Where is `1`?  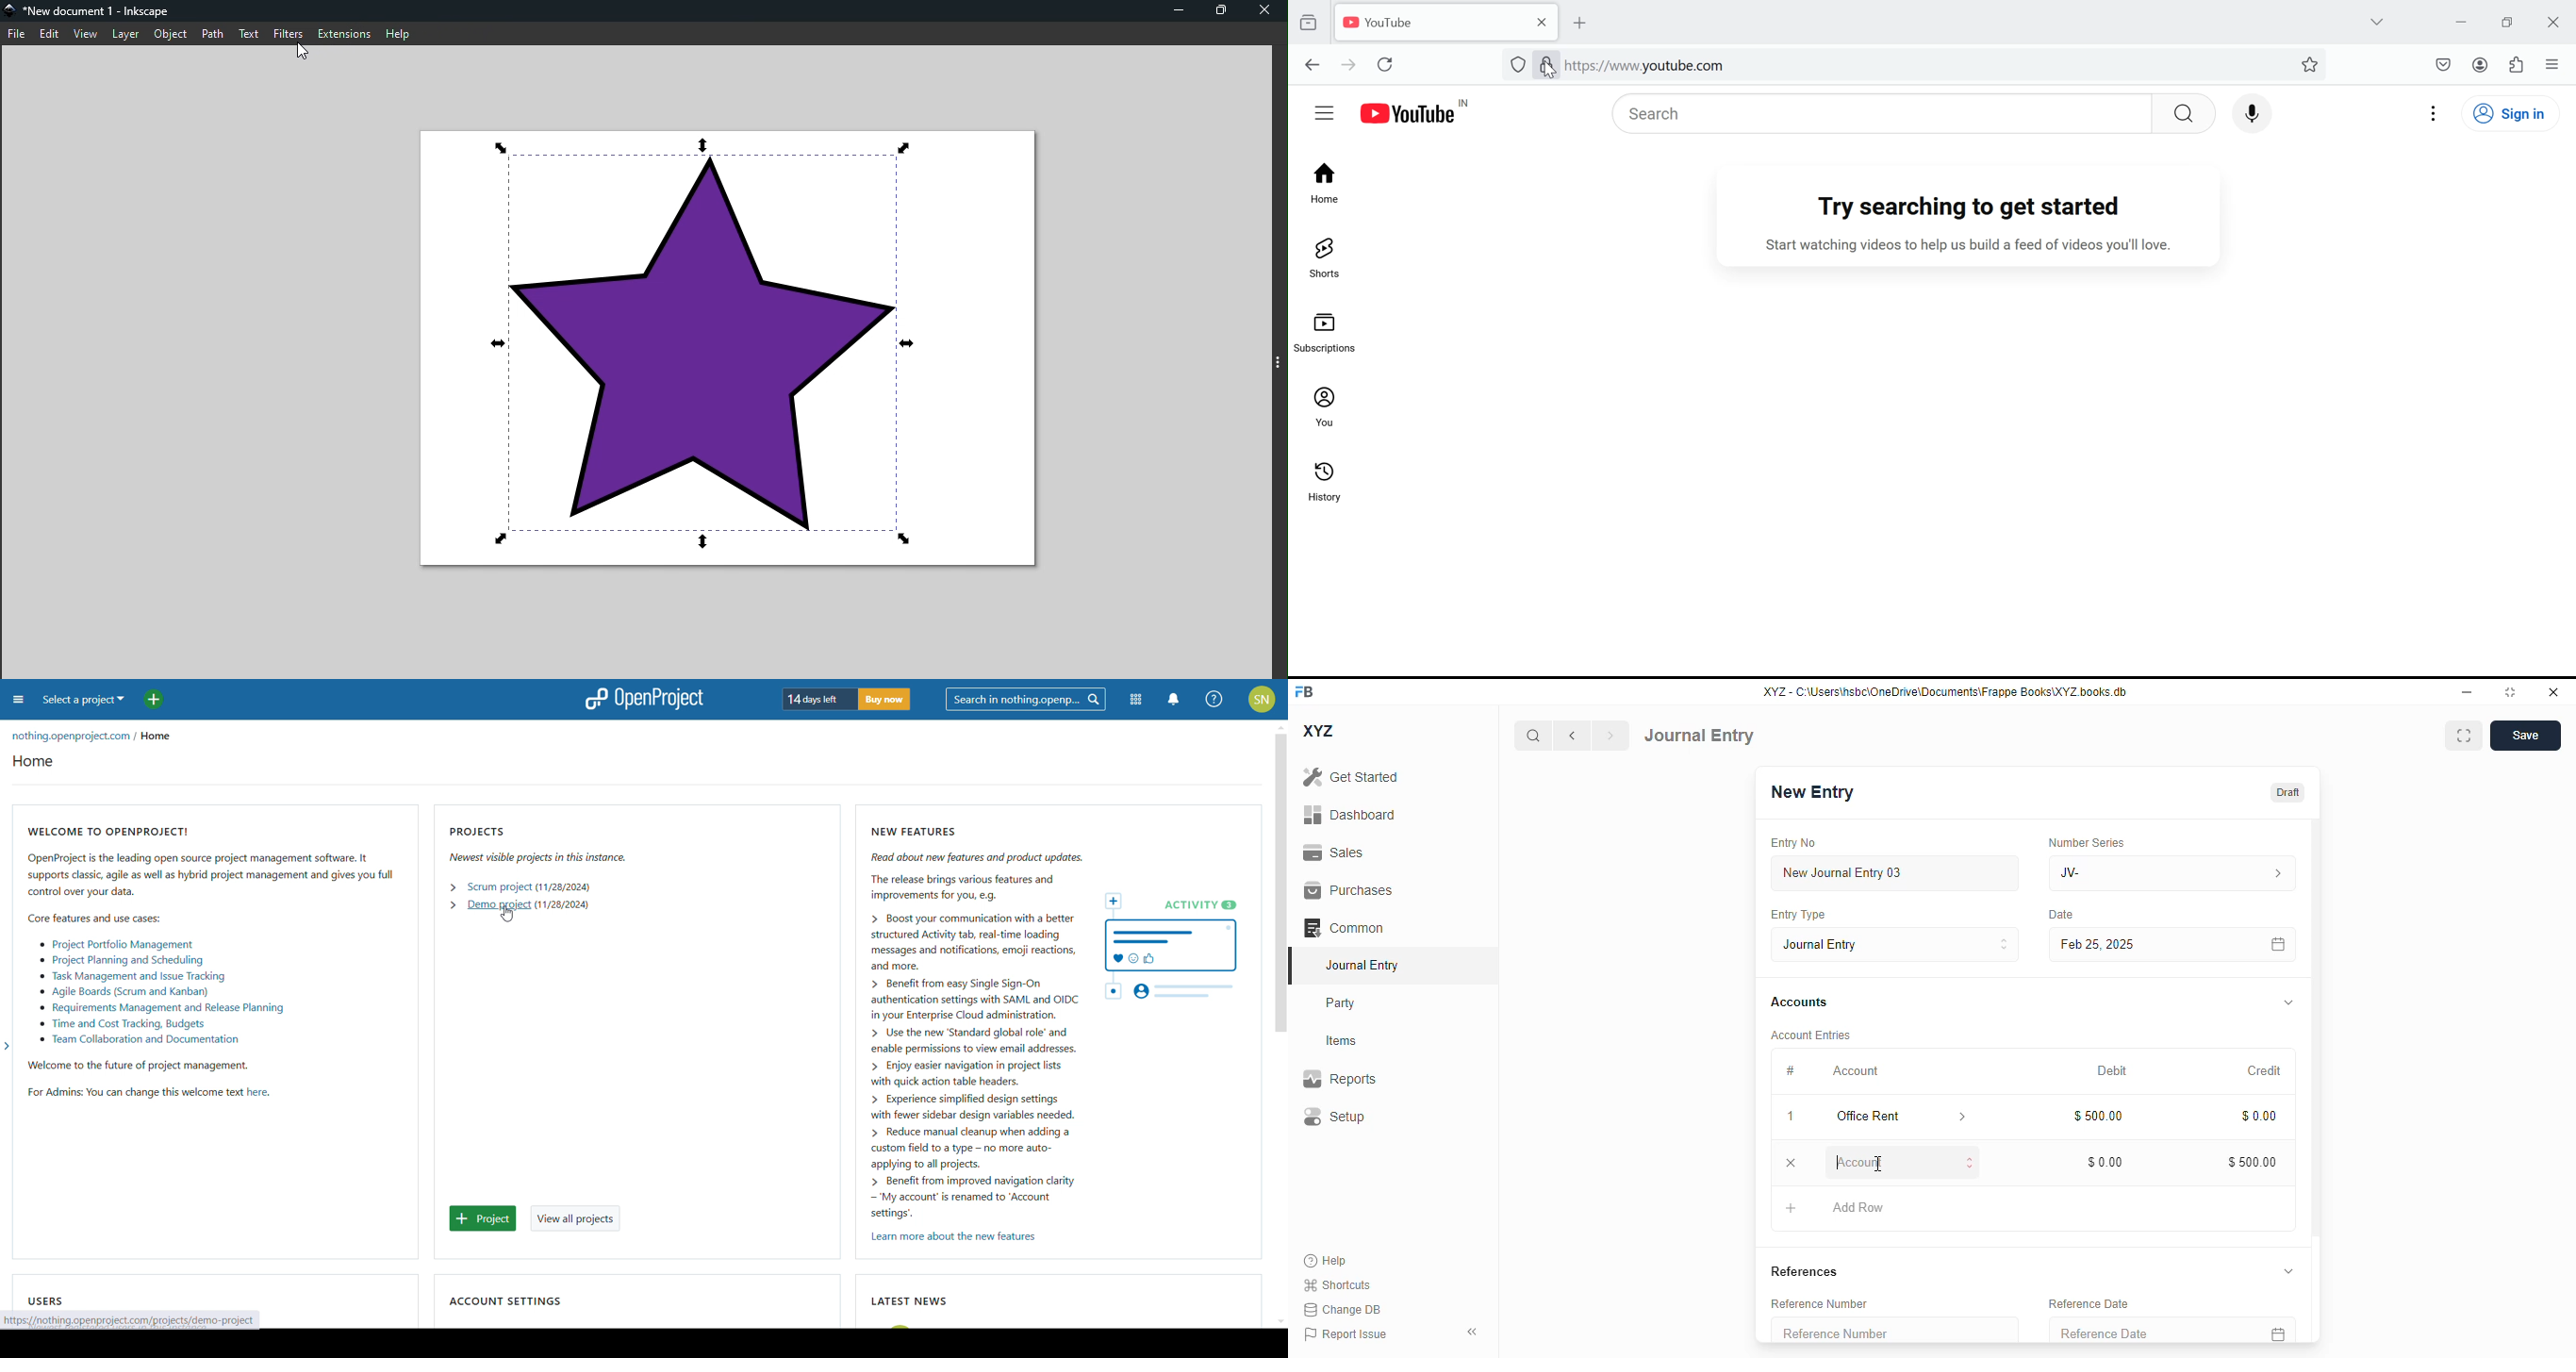
1 is located at coordinates (1791, 1117).